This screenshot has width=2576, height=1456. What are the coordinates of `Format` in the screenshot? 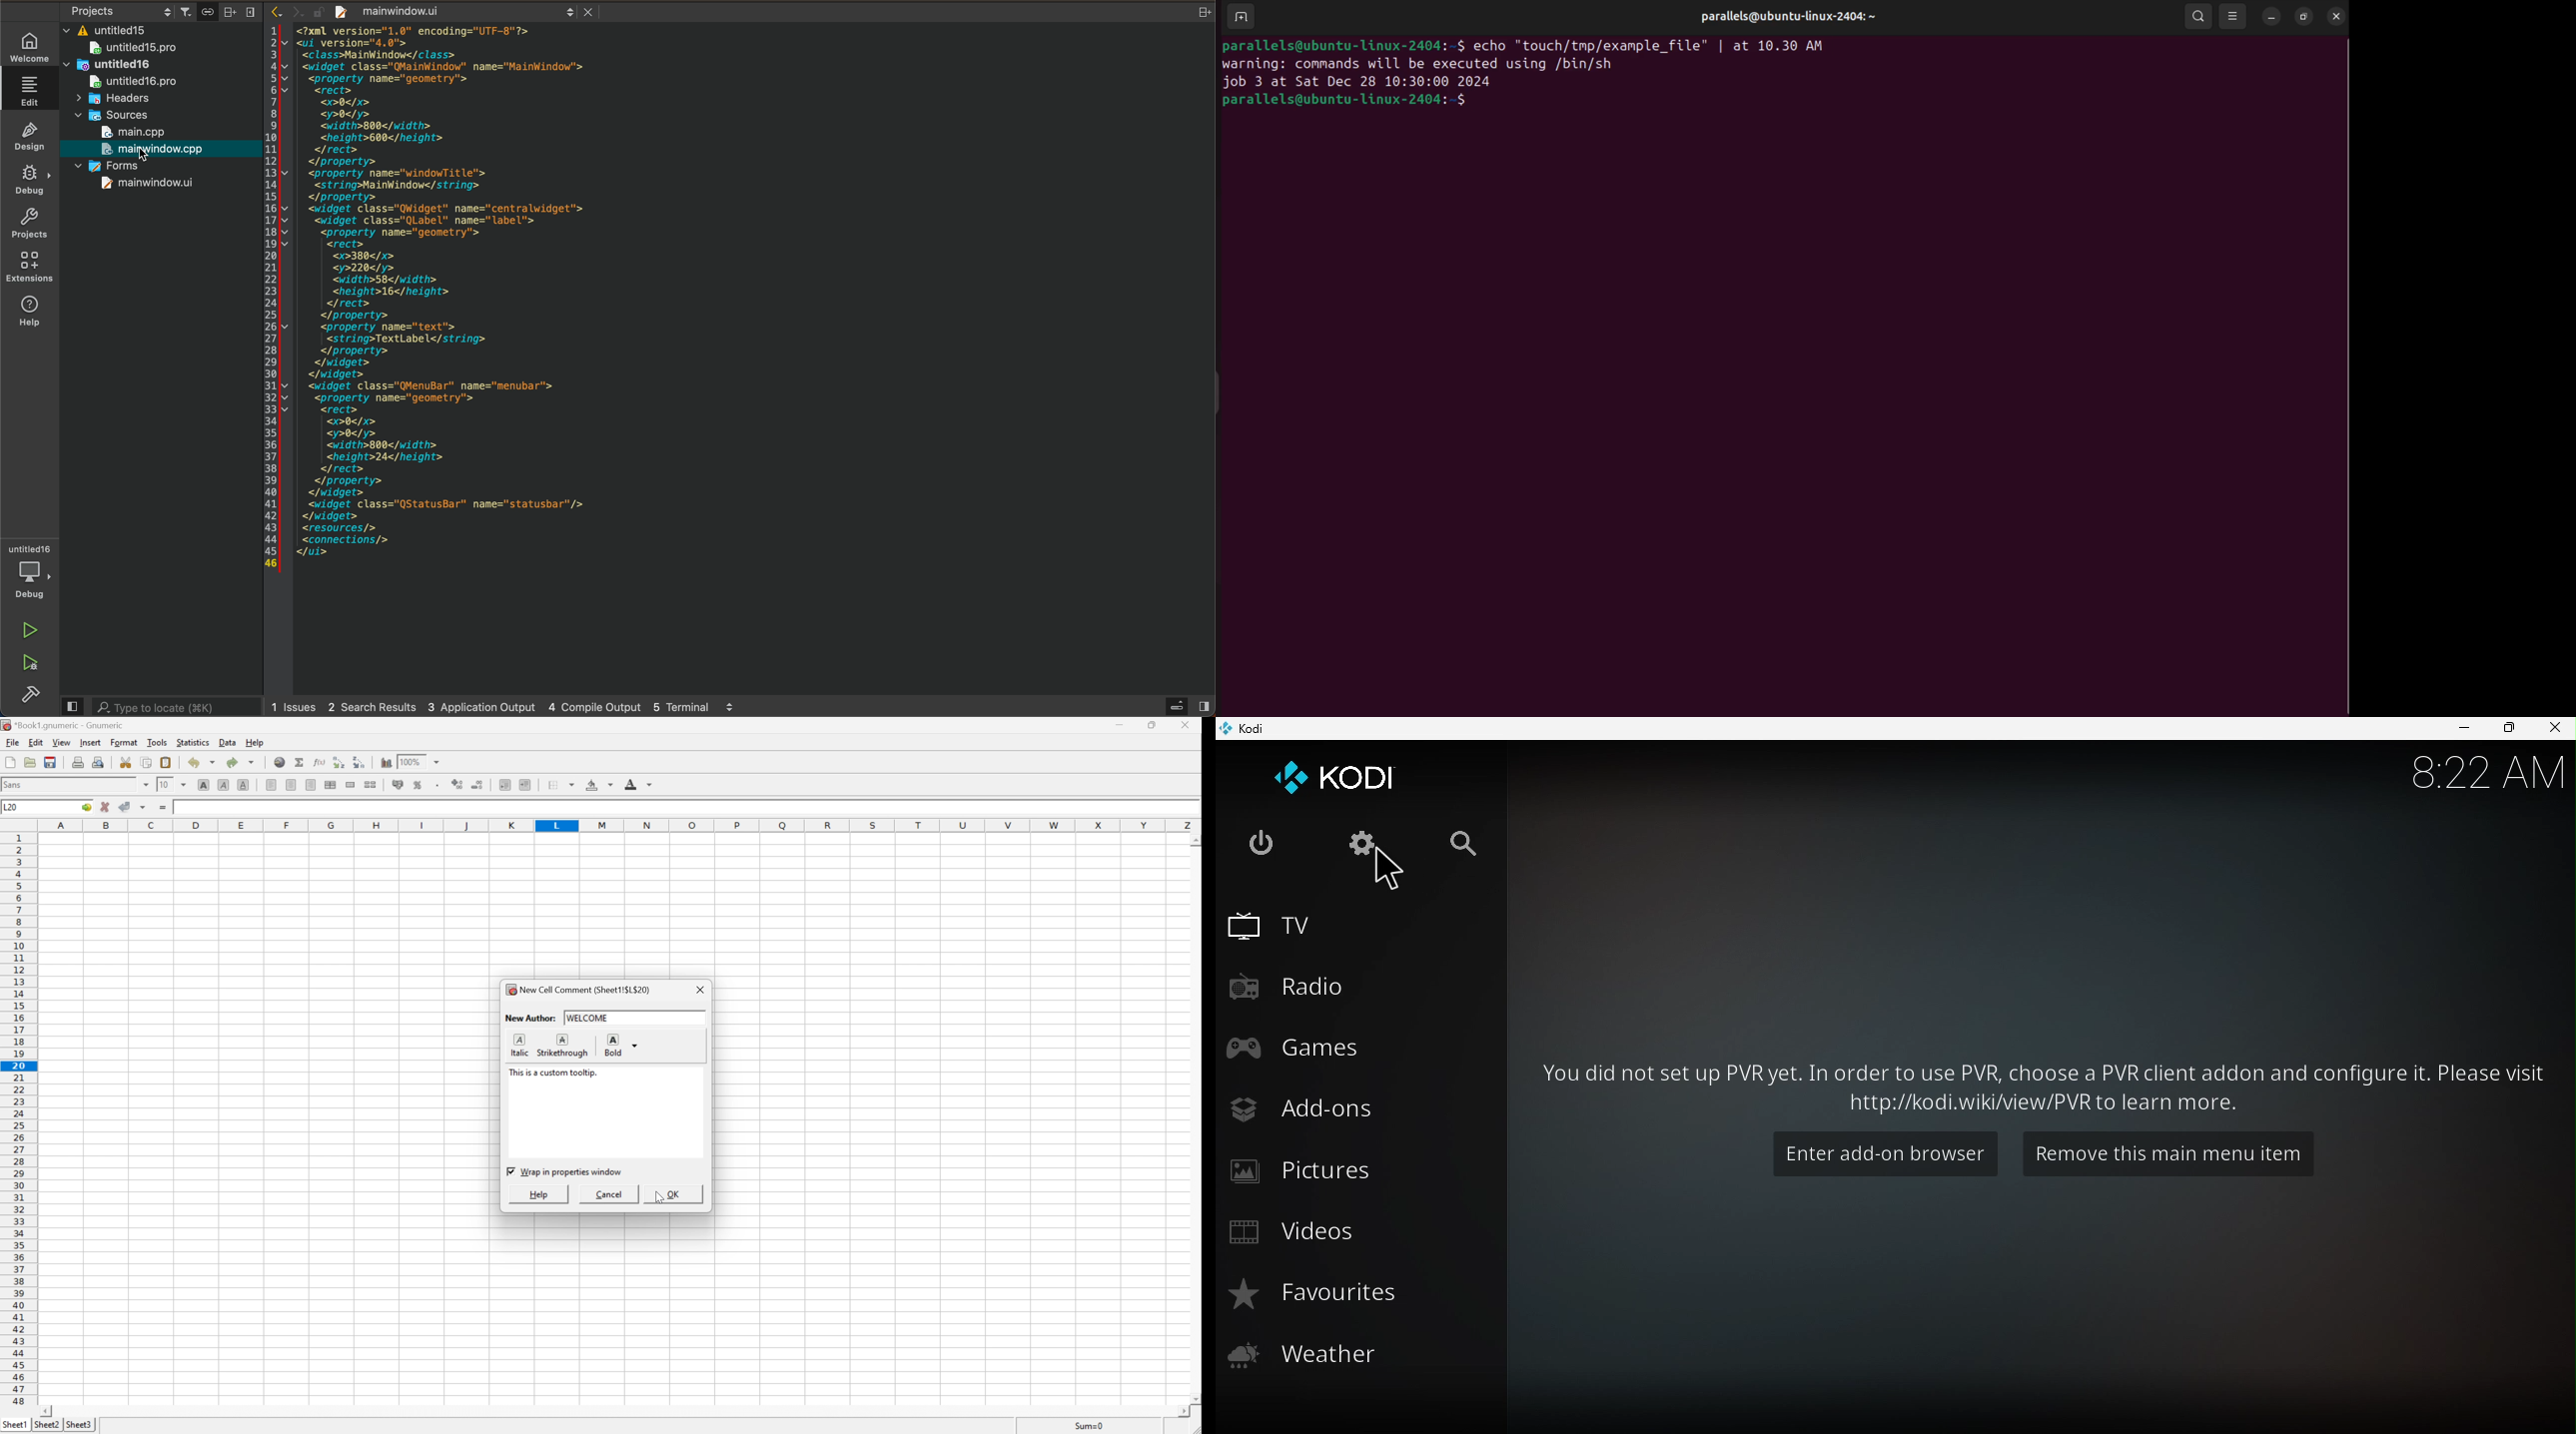 It's located at (123, 741).